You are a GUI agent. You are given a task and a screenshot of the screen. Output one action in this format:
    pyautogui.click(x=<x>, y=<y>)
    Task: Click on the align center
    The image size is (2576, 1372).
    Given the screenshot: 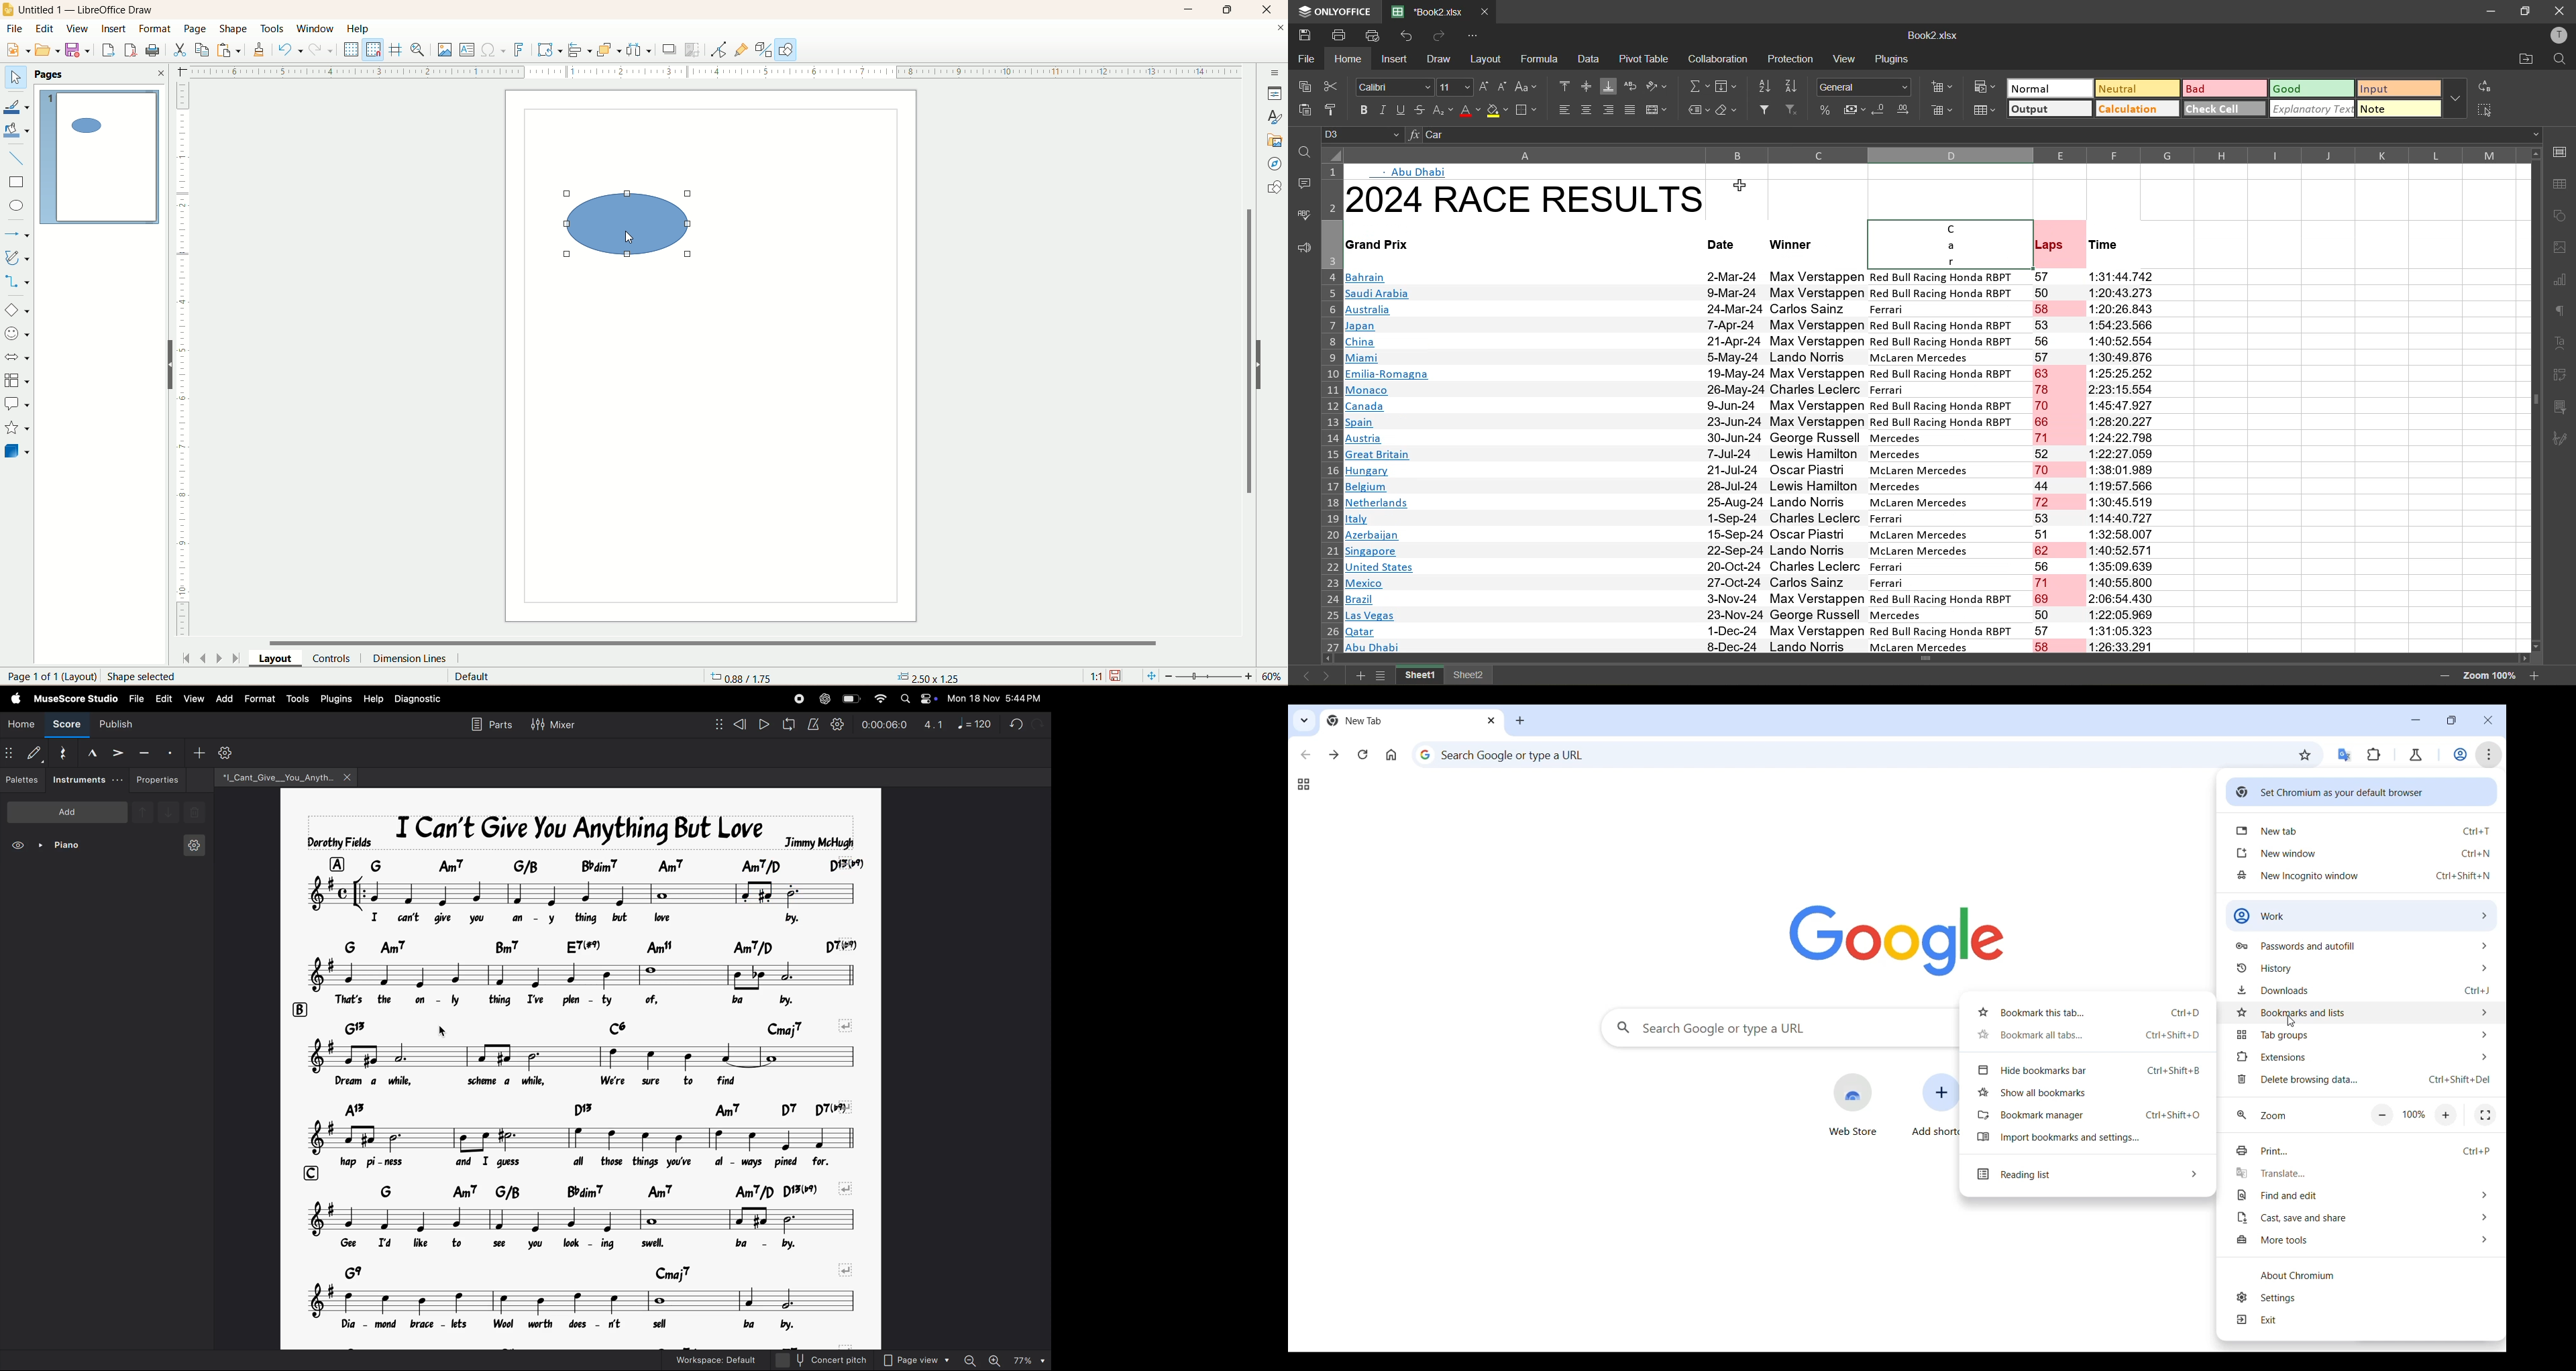 What is the action you would take?
    pyautogui.click(x=1587, y=109)
    